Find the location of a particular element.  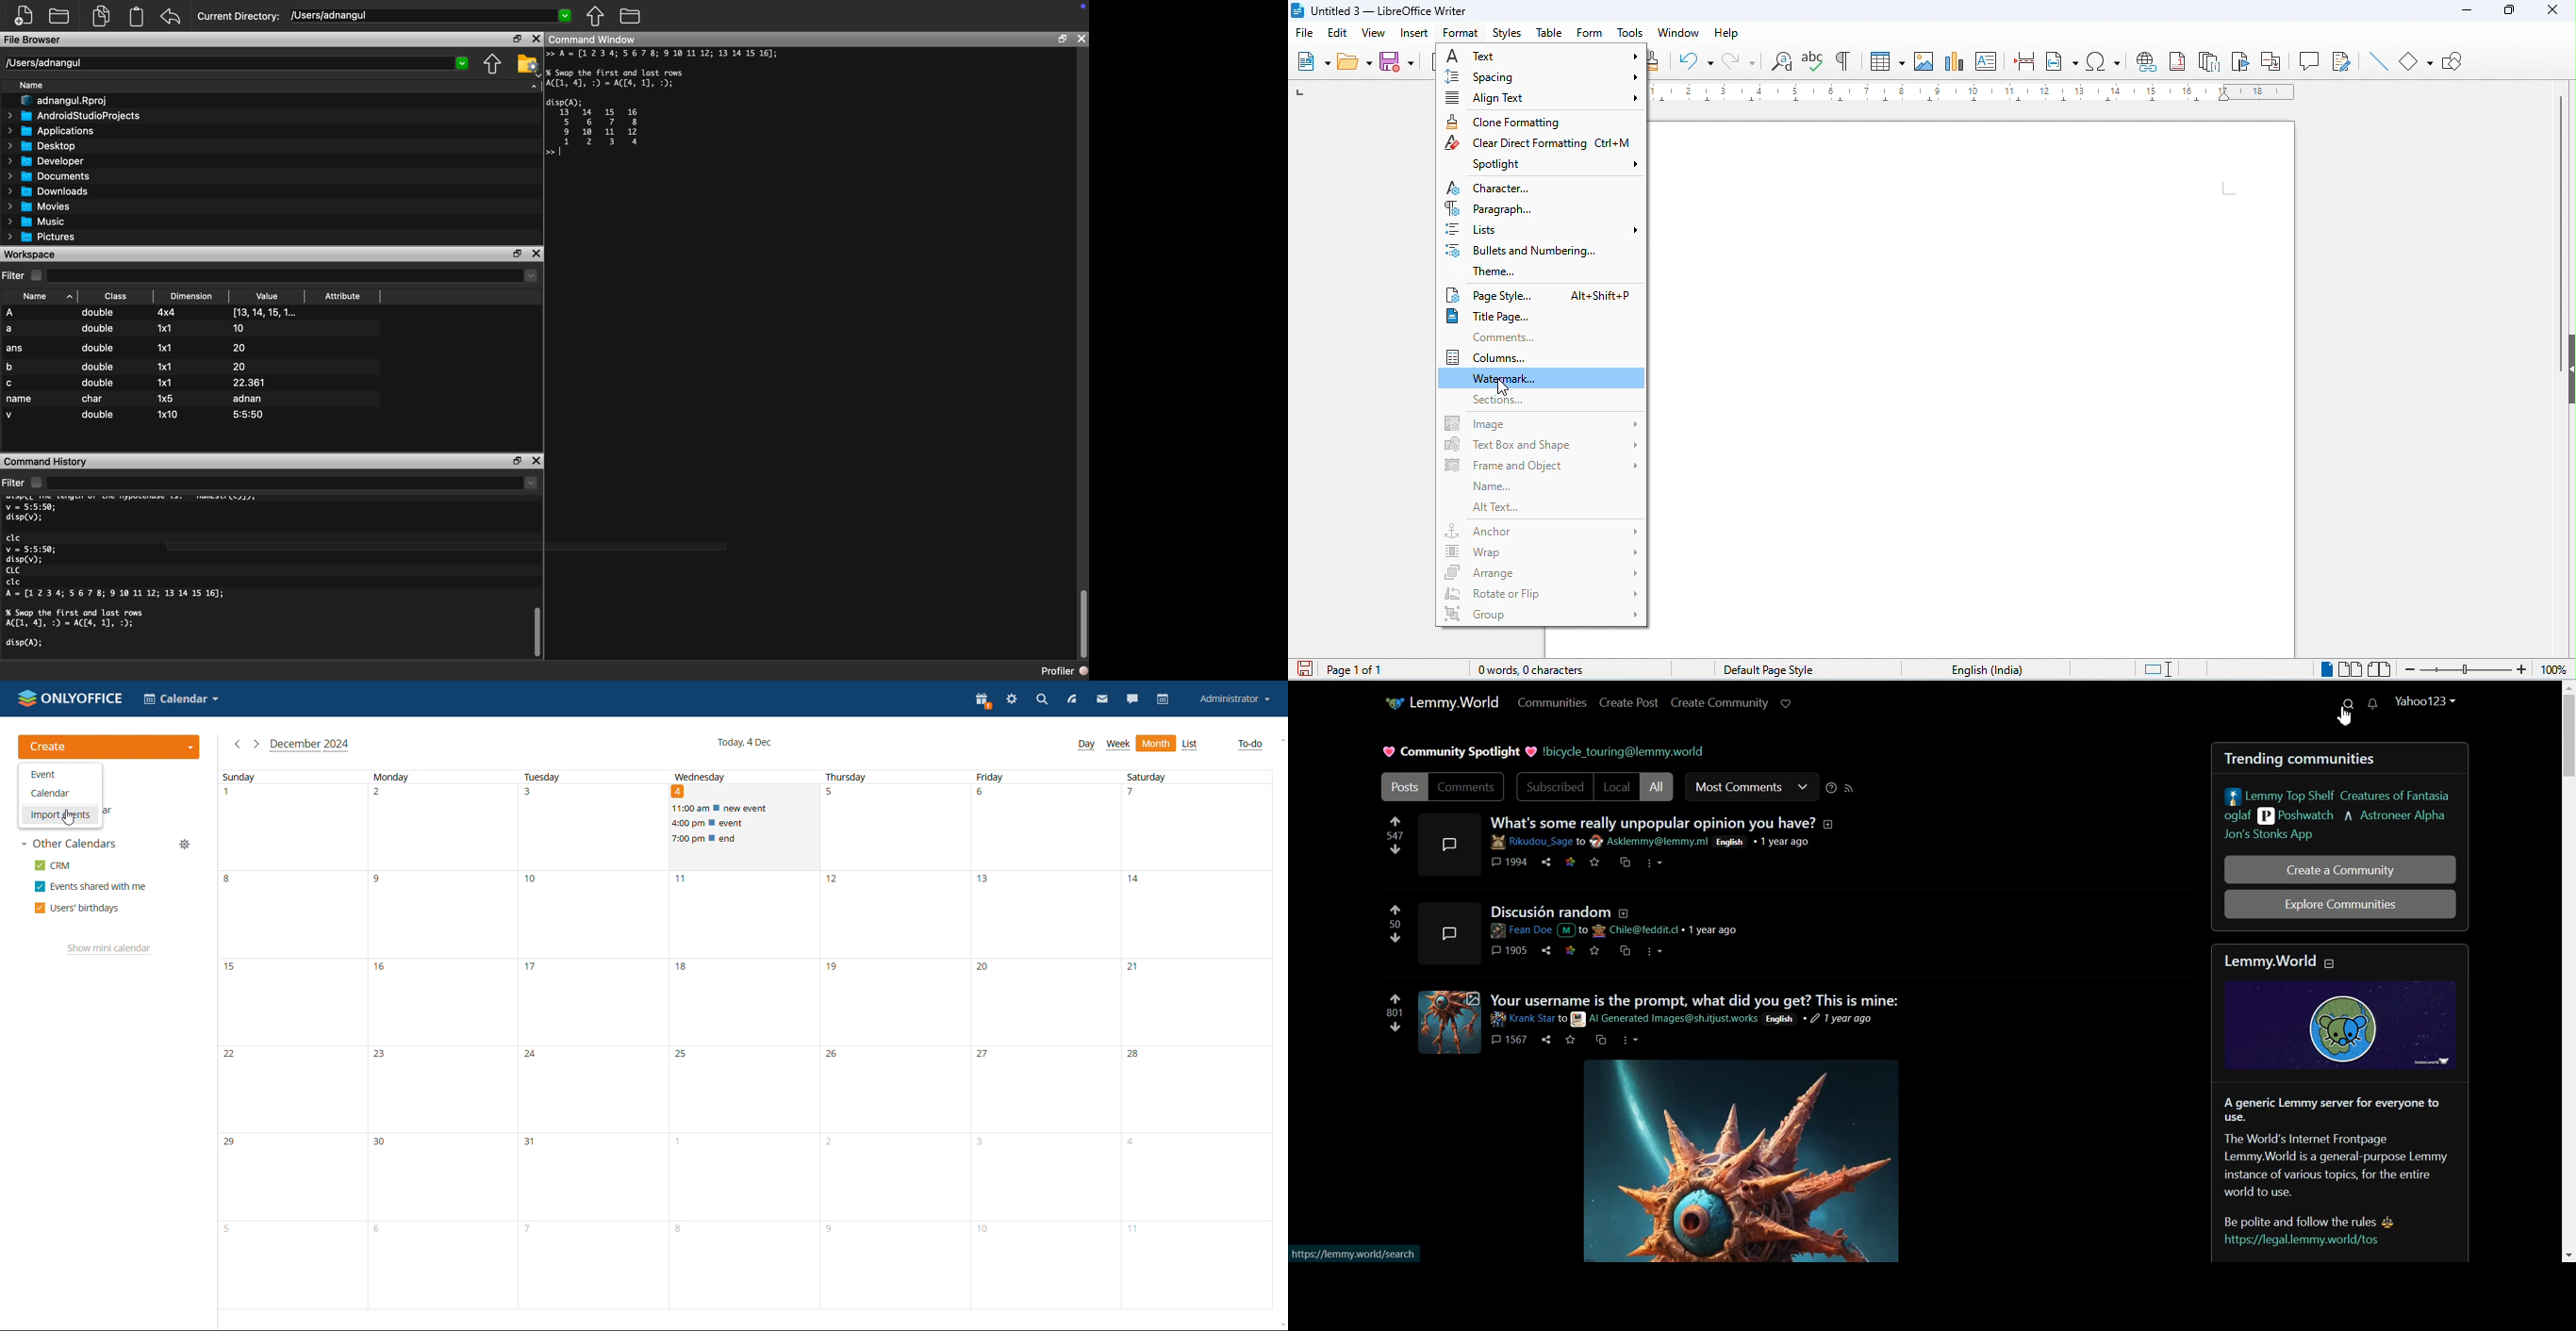

Be polite and follow the rules is located at coordinates (2308, 1222).